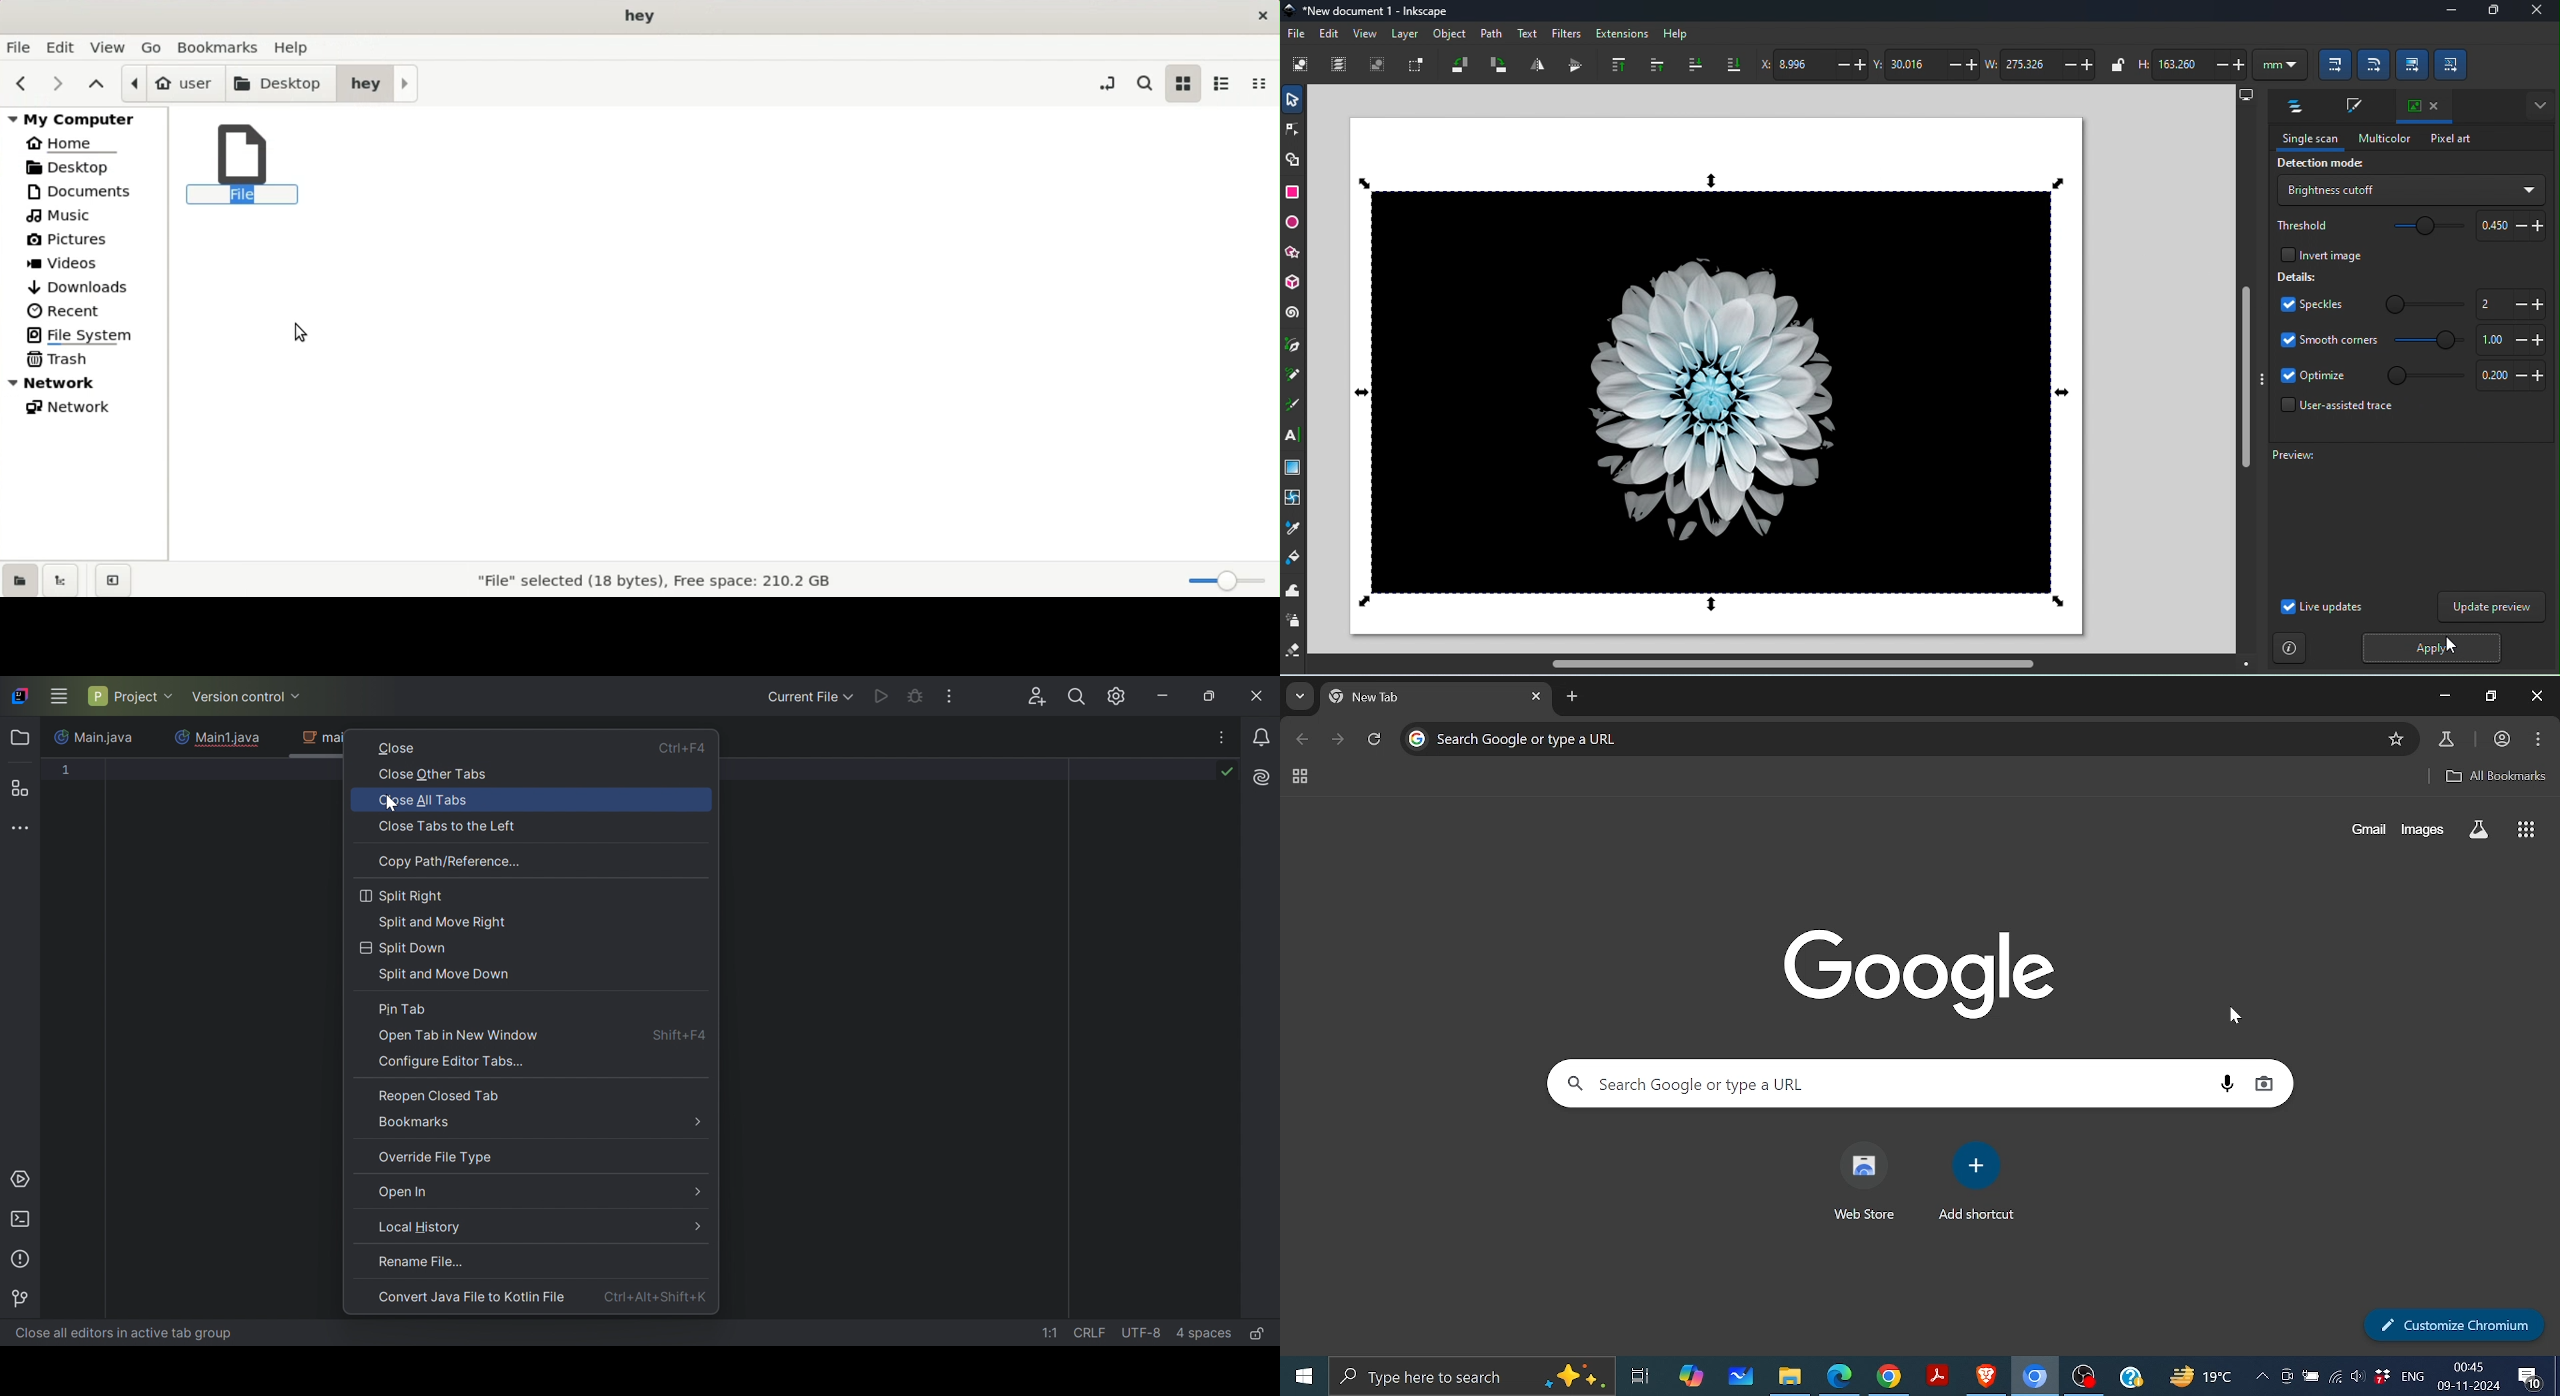 This screenshot has width=2576, height=1400. I want to click on AL Assistant, so click(1264, 777).